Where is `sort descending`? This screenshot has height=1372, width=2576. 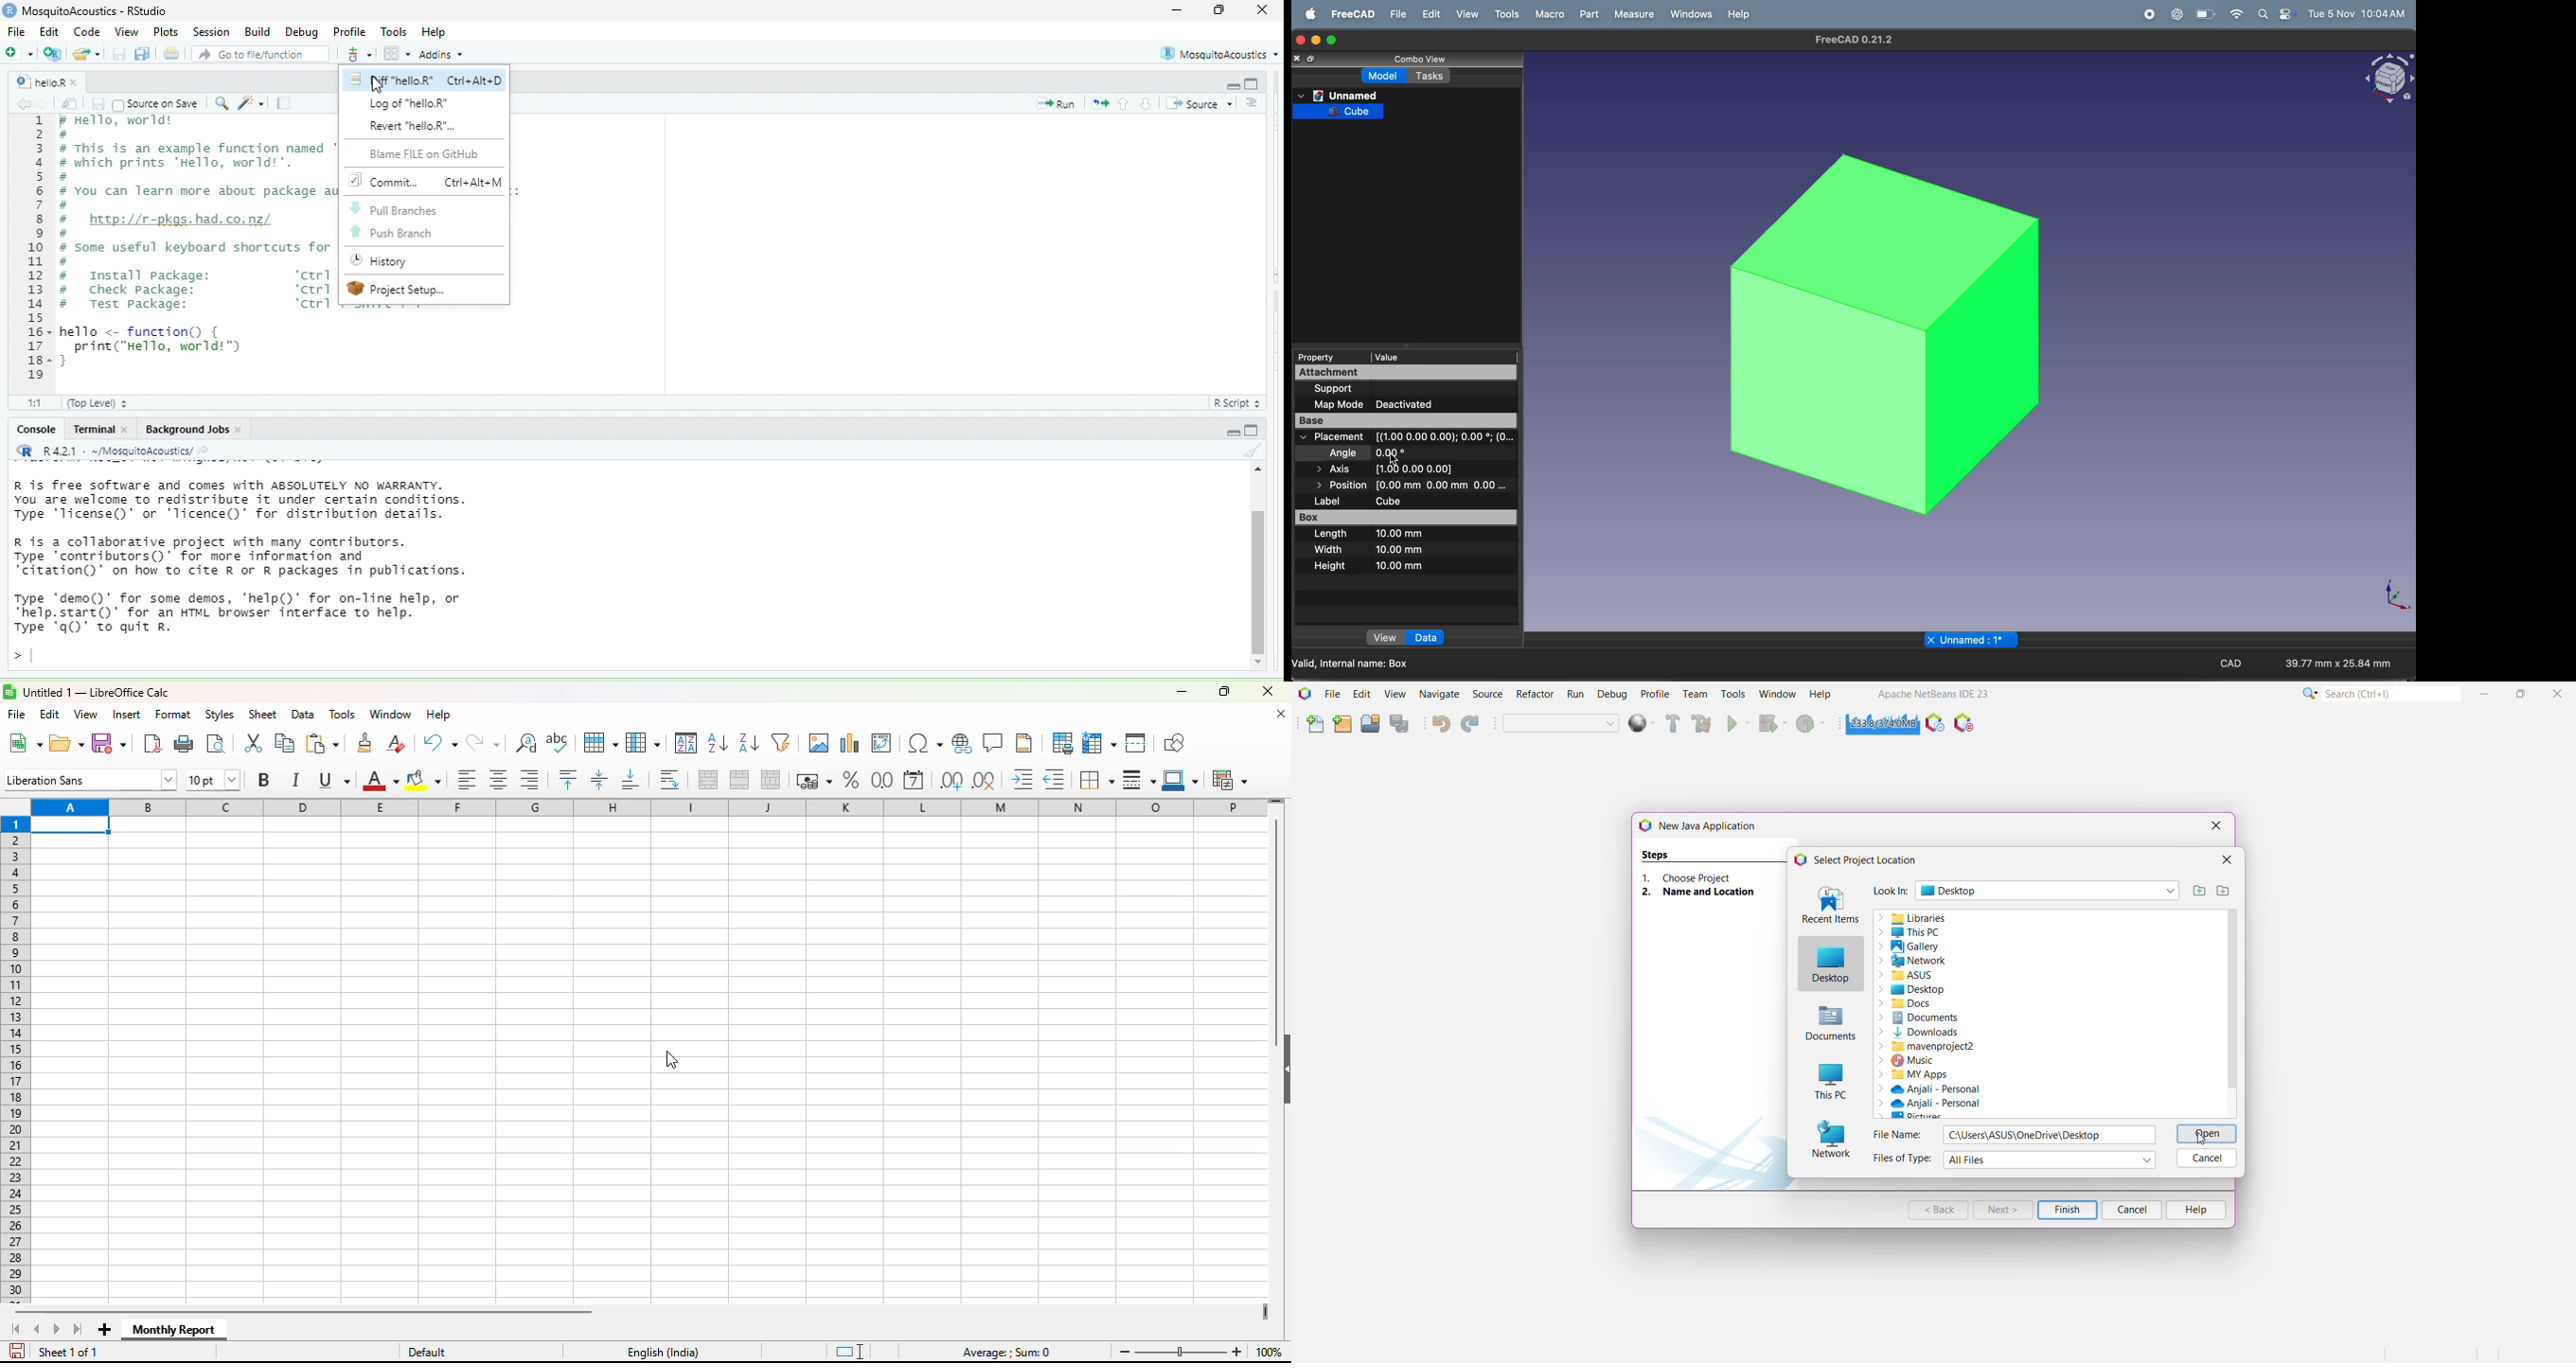 sort descending is located at coordinates (749, 744).